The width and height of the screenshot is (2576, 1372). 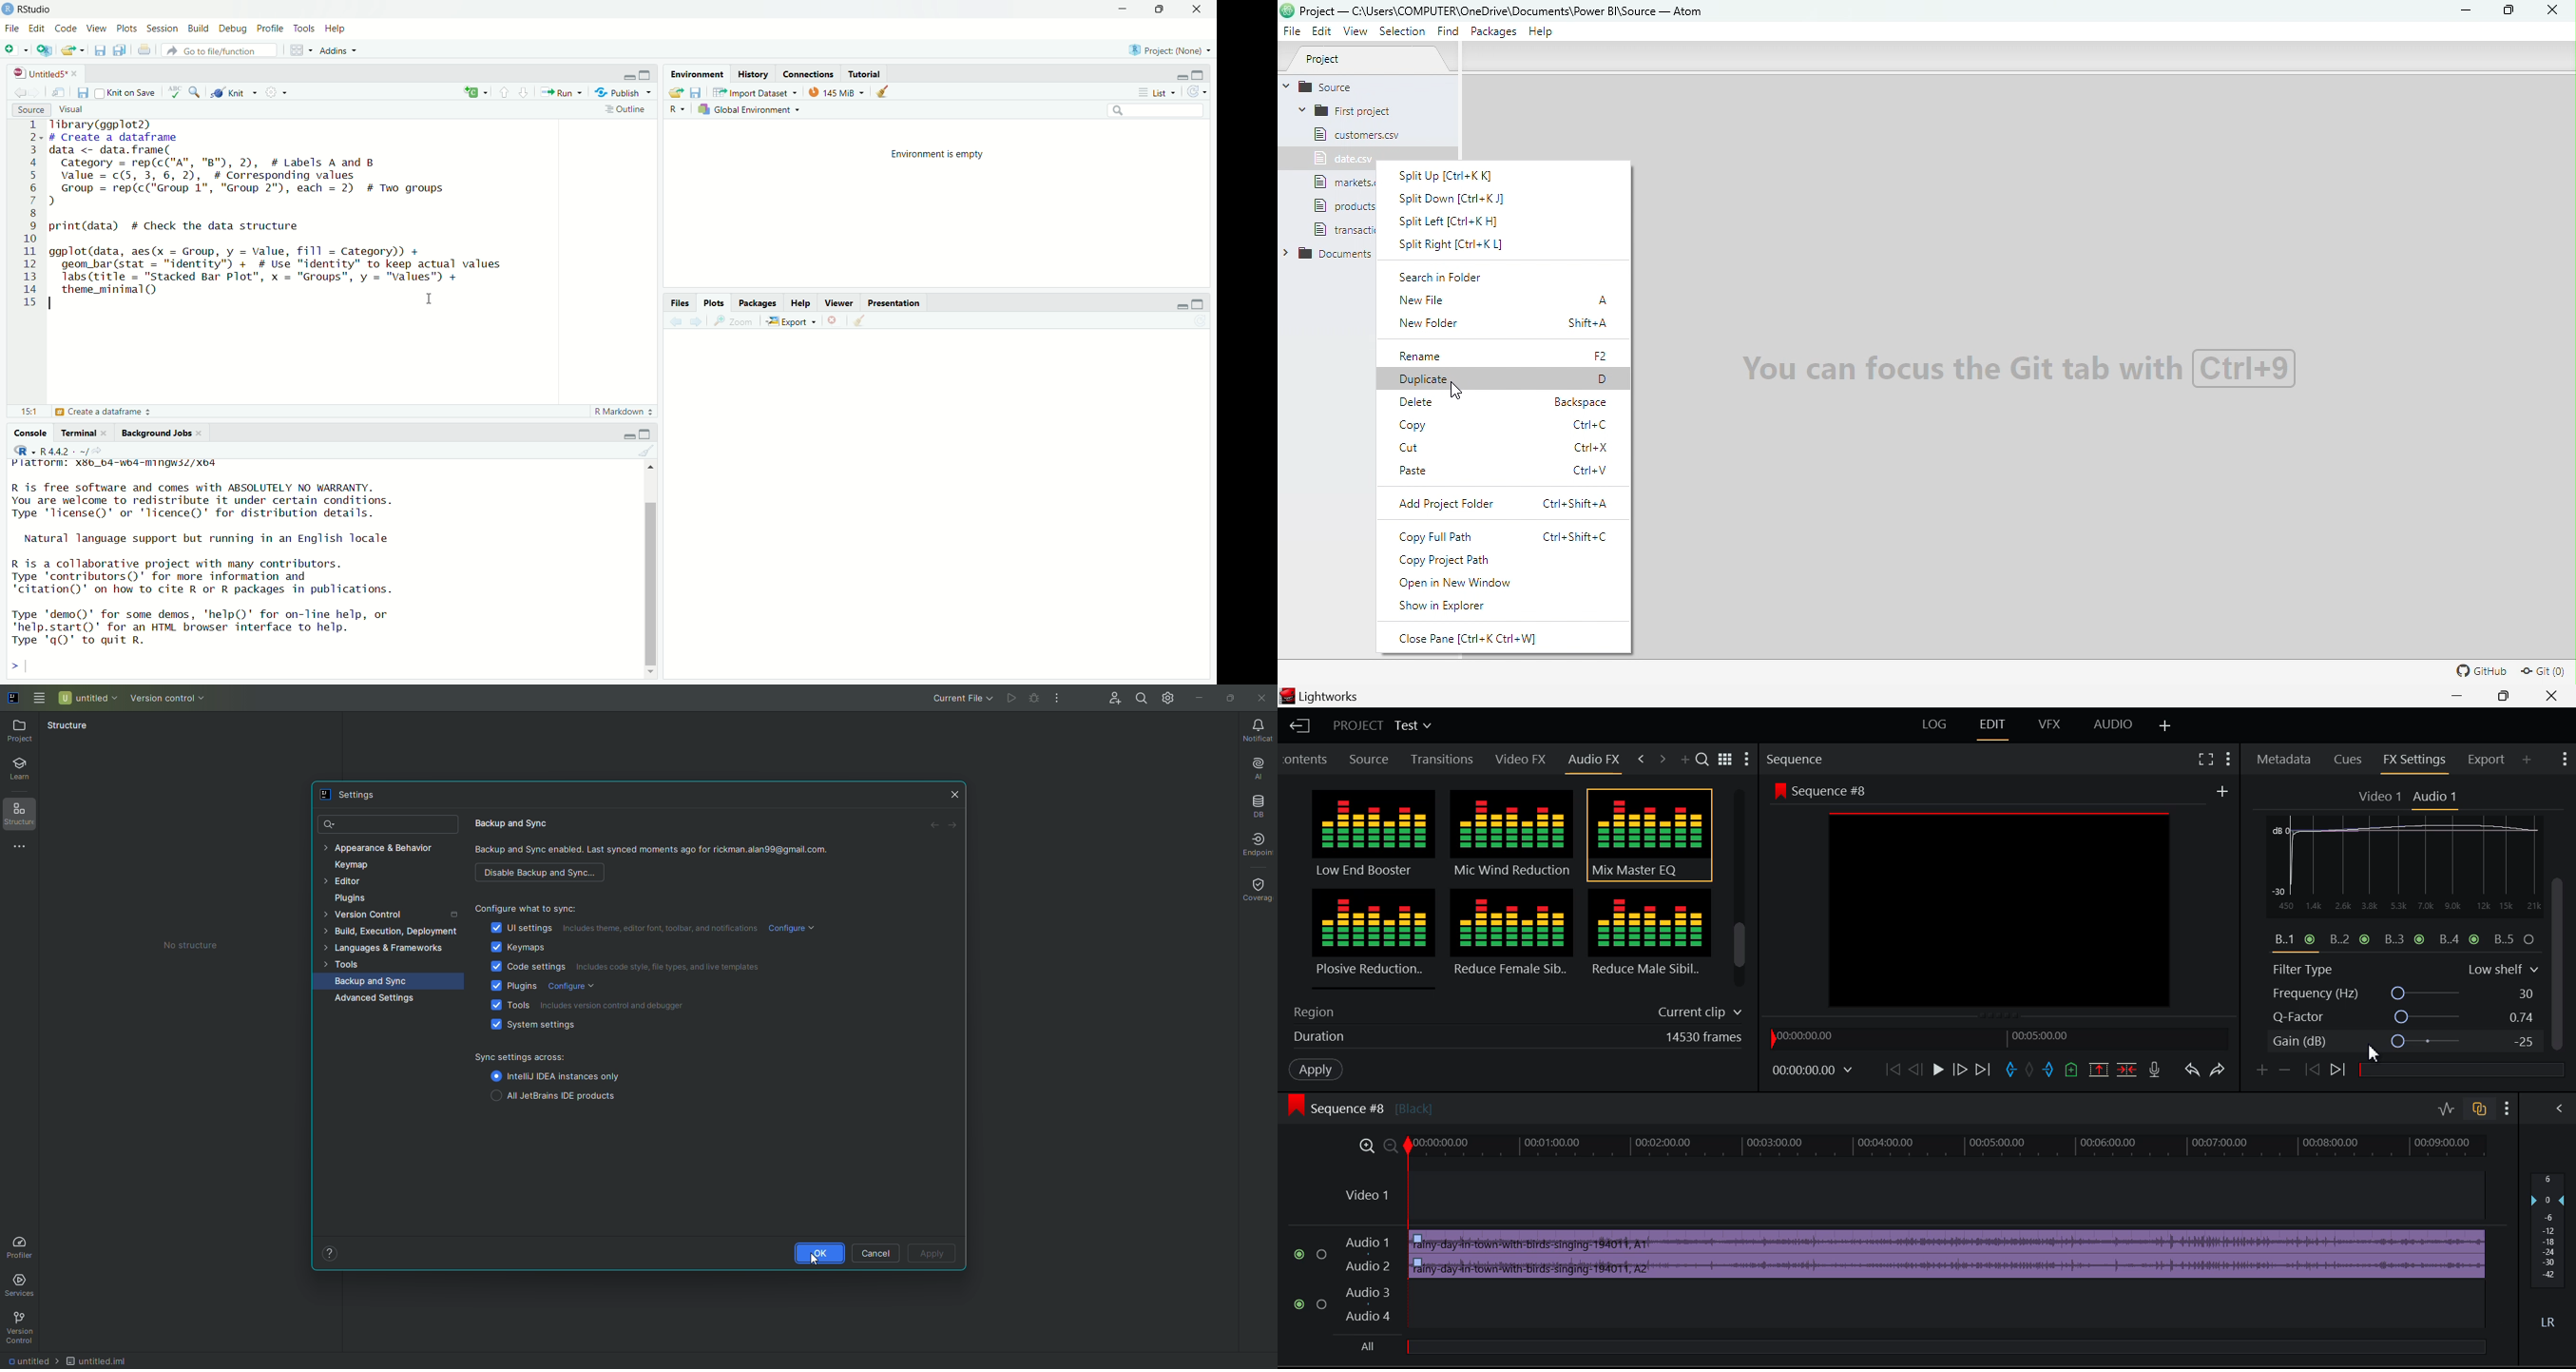 I want to click on Go back to the previous source location (Ctrl + F9), so click(x=670, y=320).